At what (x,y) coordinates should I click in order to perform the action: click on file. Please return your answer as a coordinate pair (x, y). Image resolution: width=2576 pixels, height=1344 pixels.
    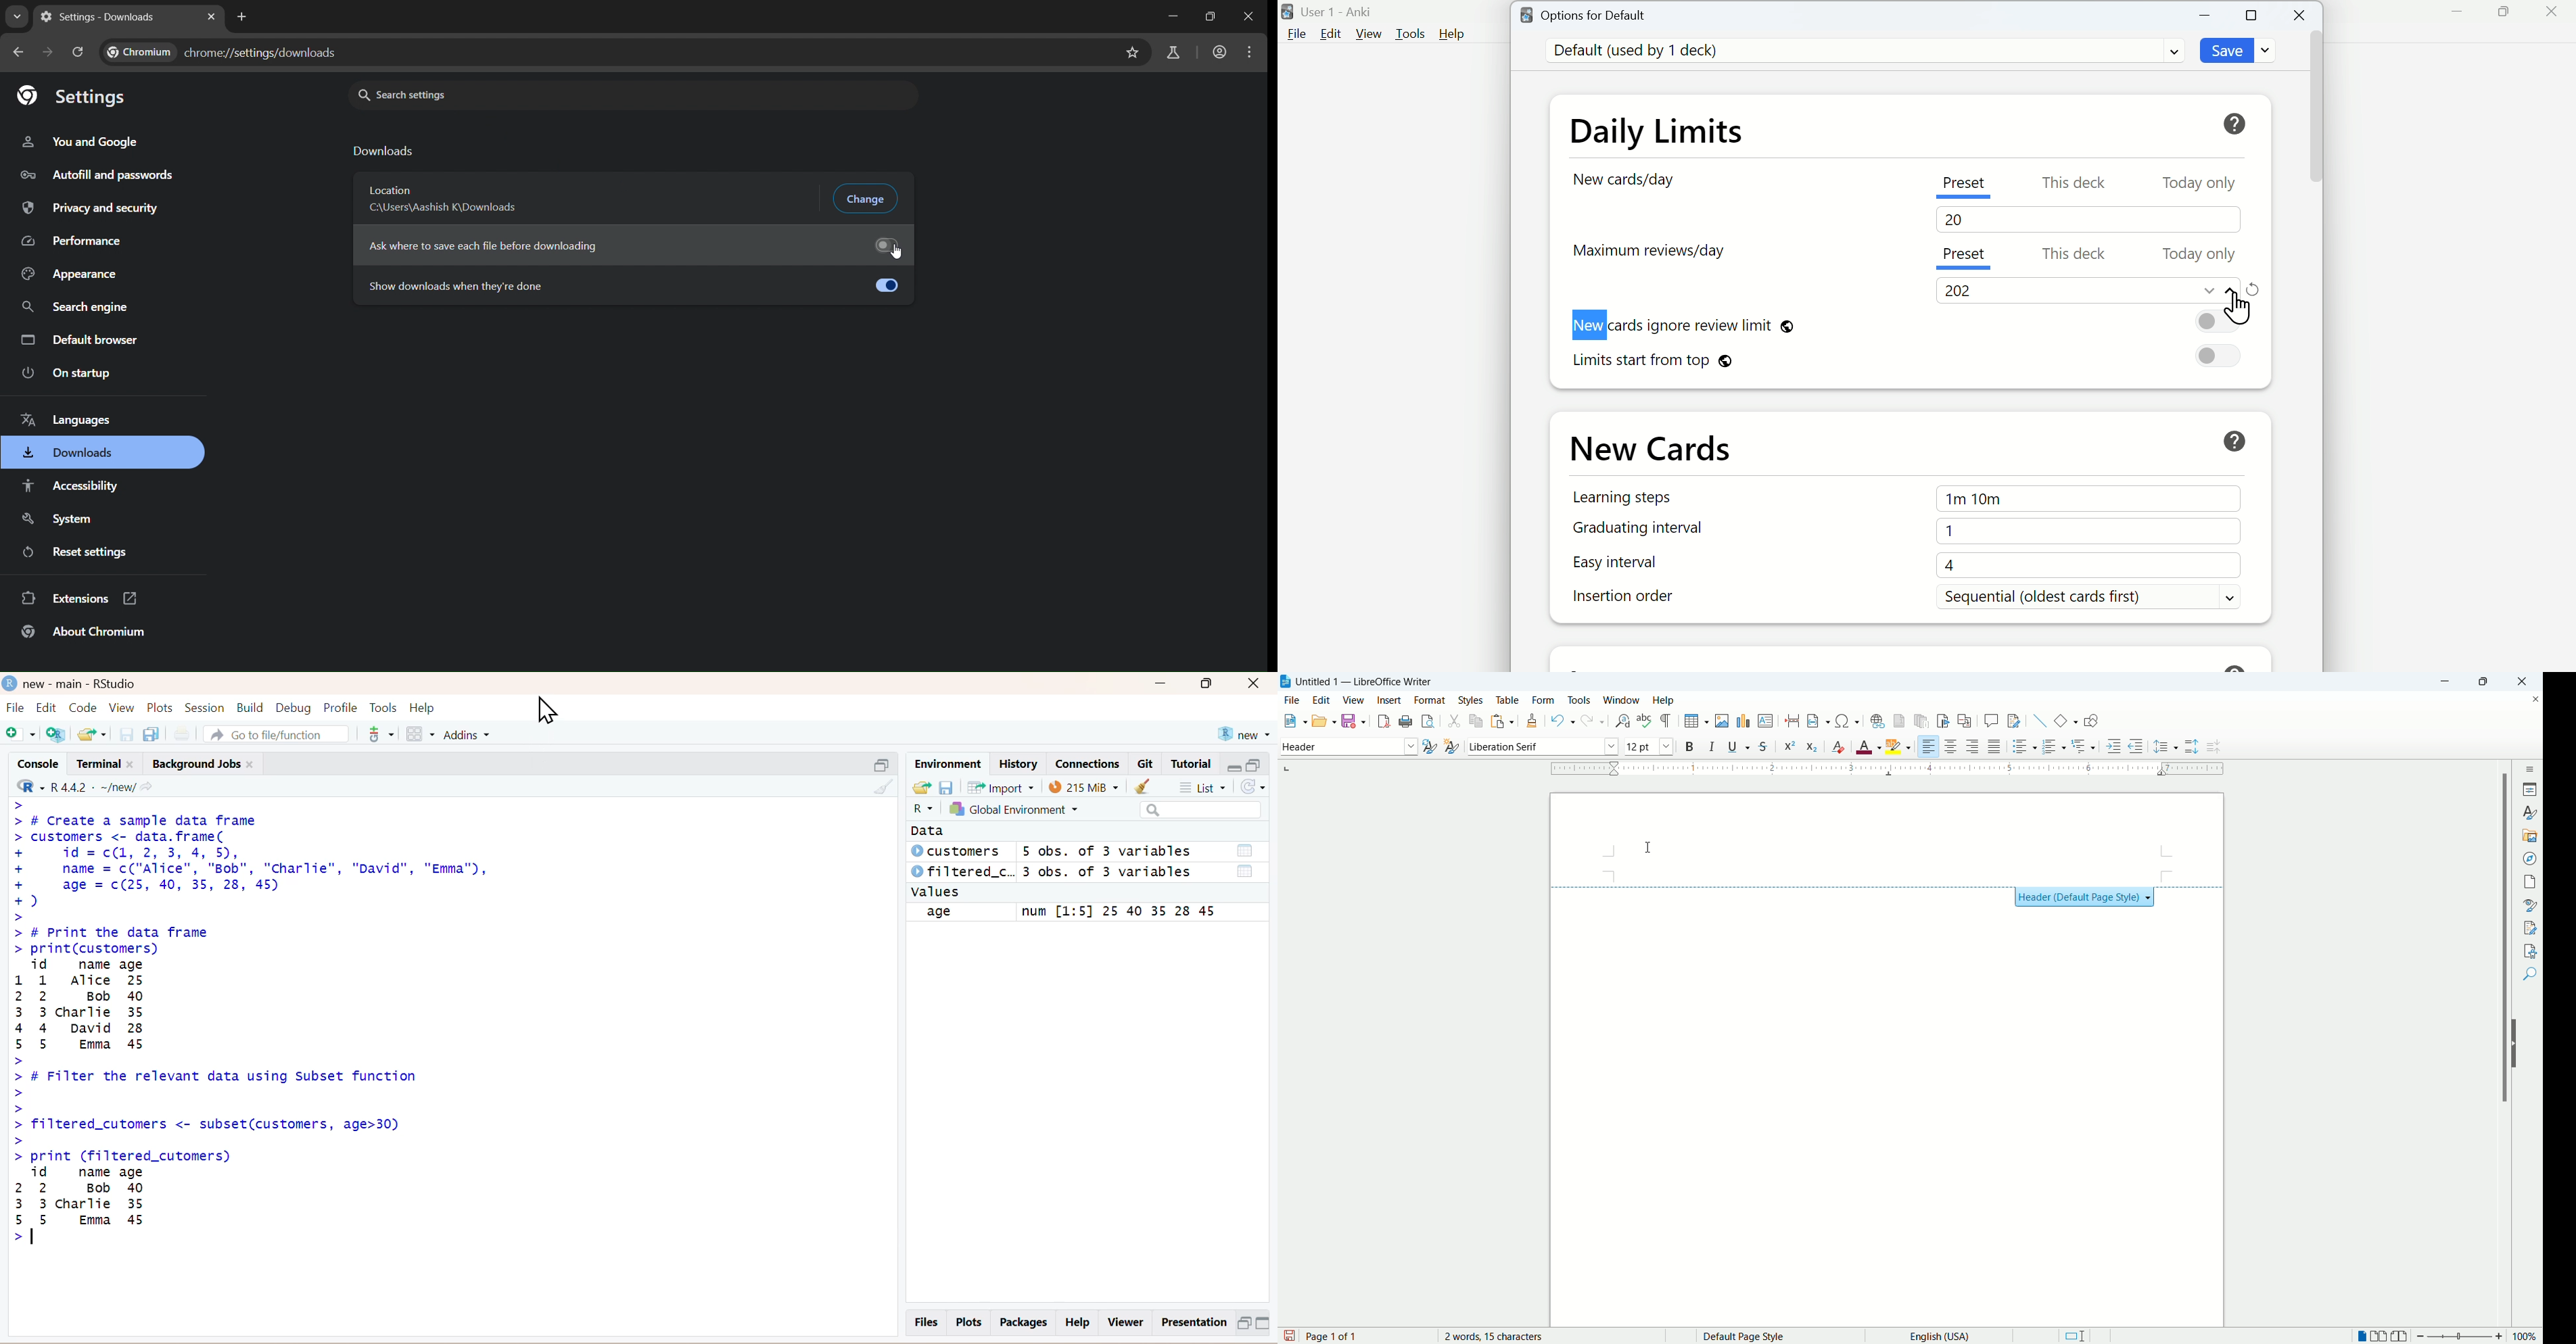
    Looking at the image, I should click on (1293, 700).